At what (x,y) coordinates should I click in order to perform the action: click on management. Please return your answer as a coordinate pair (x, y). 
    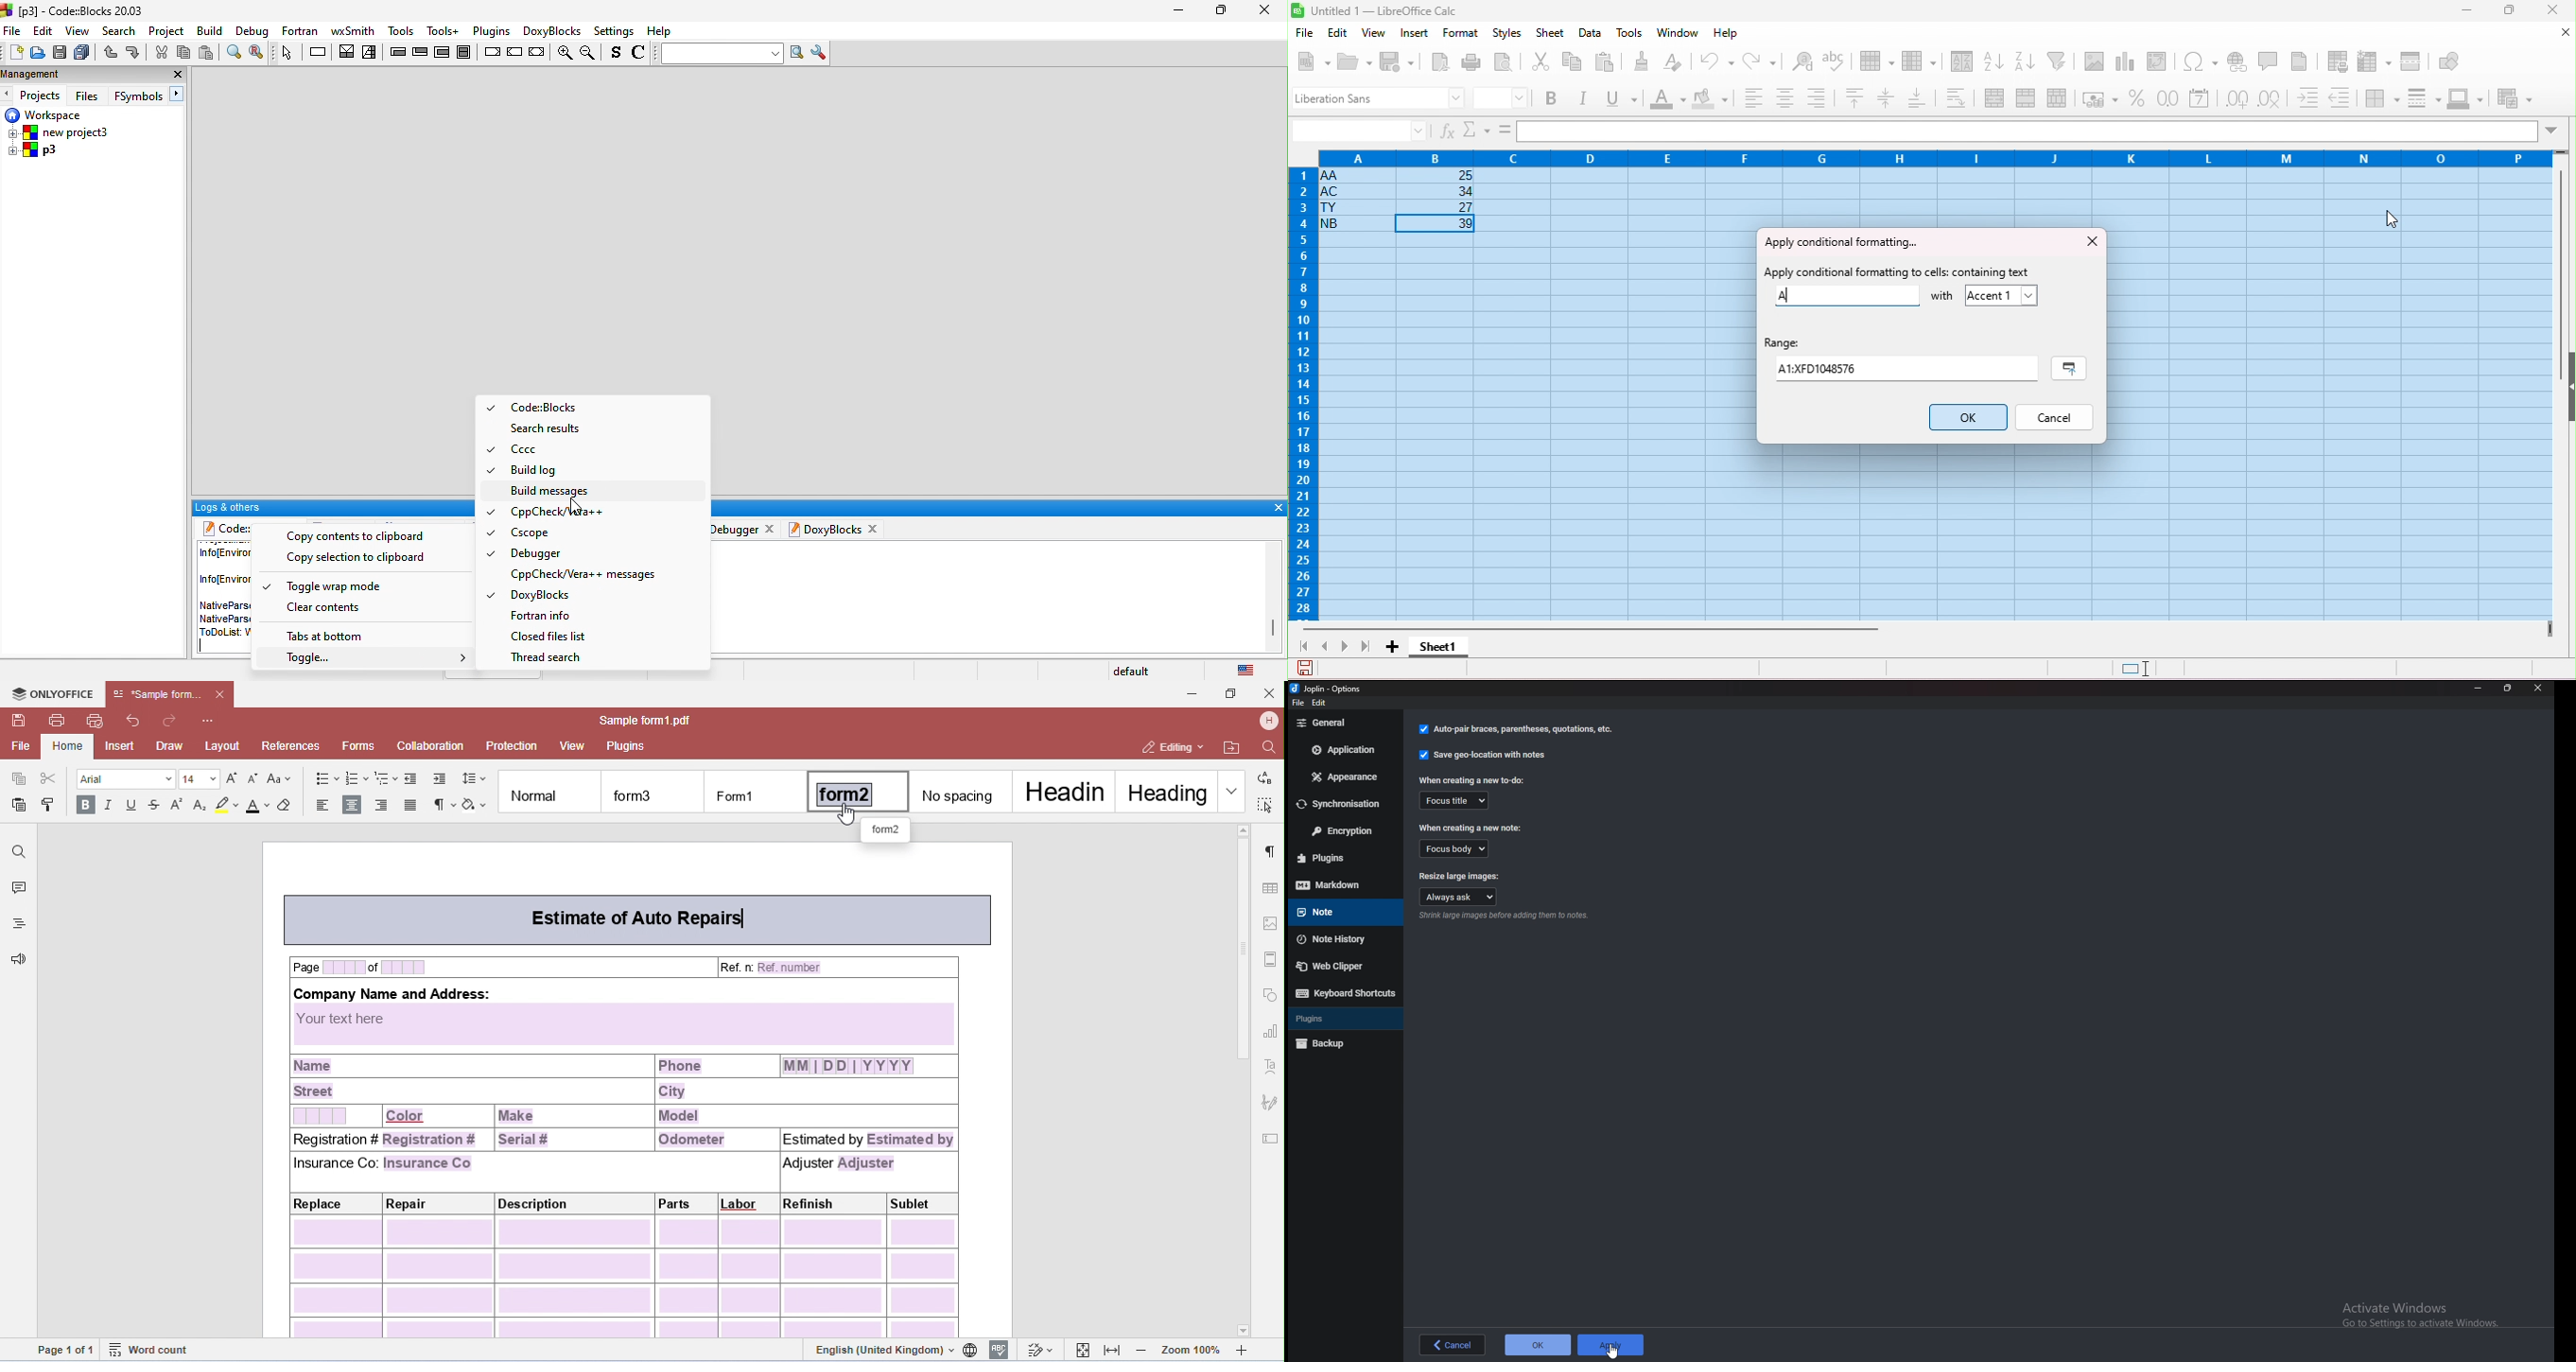
    Looking at the image, I should click on (66, 76).